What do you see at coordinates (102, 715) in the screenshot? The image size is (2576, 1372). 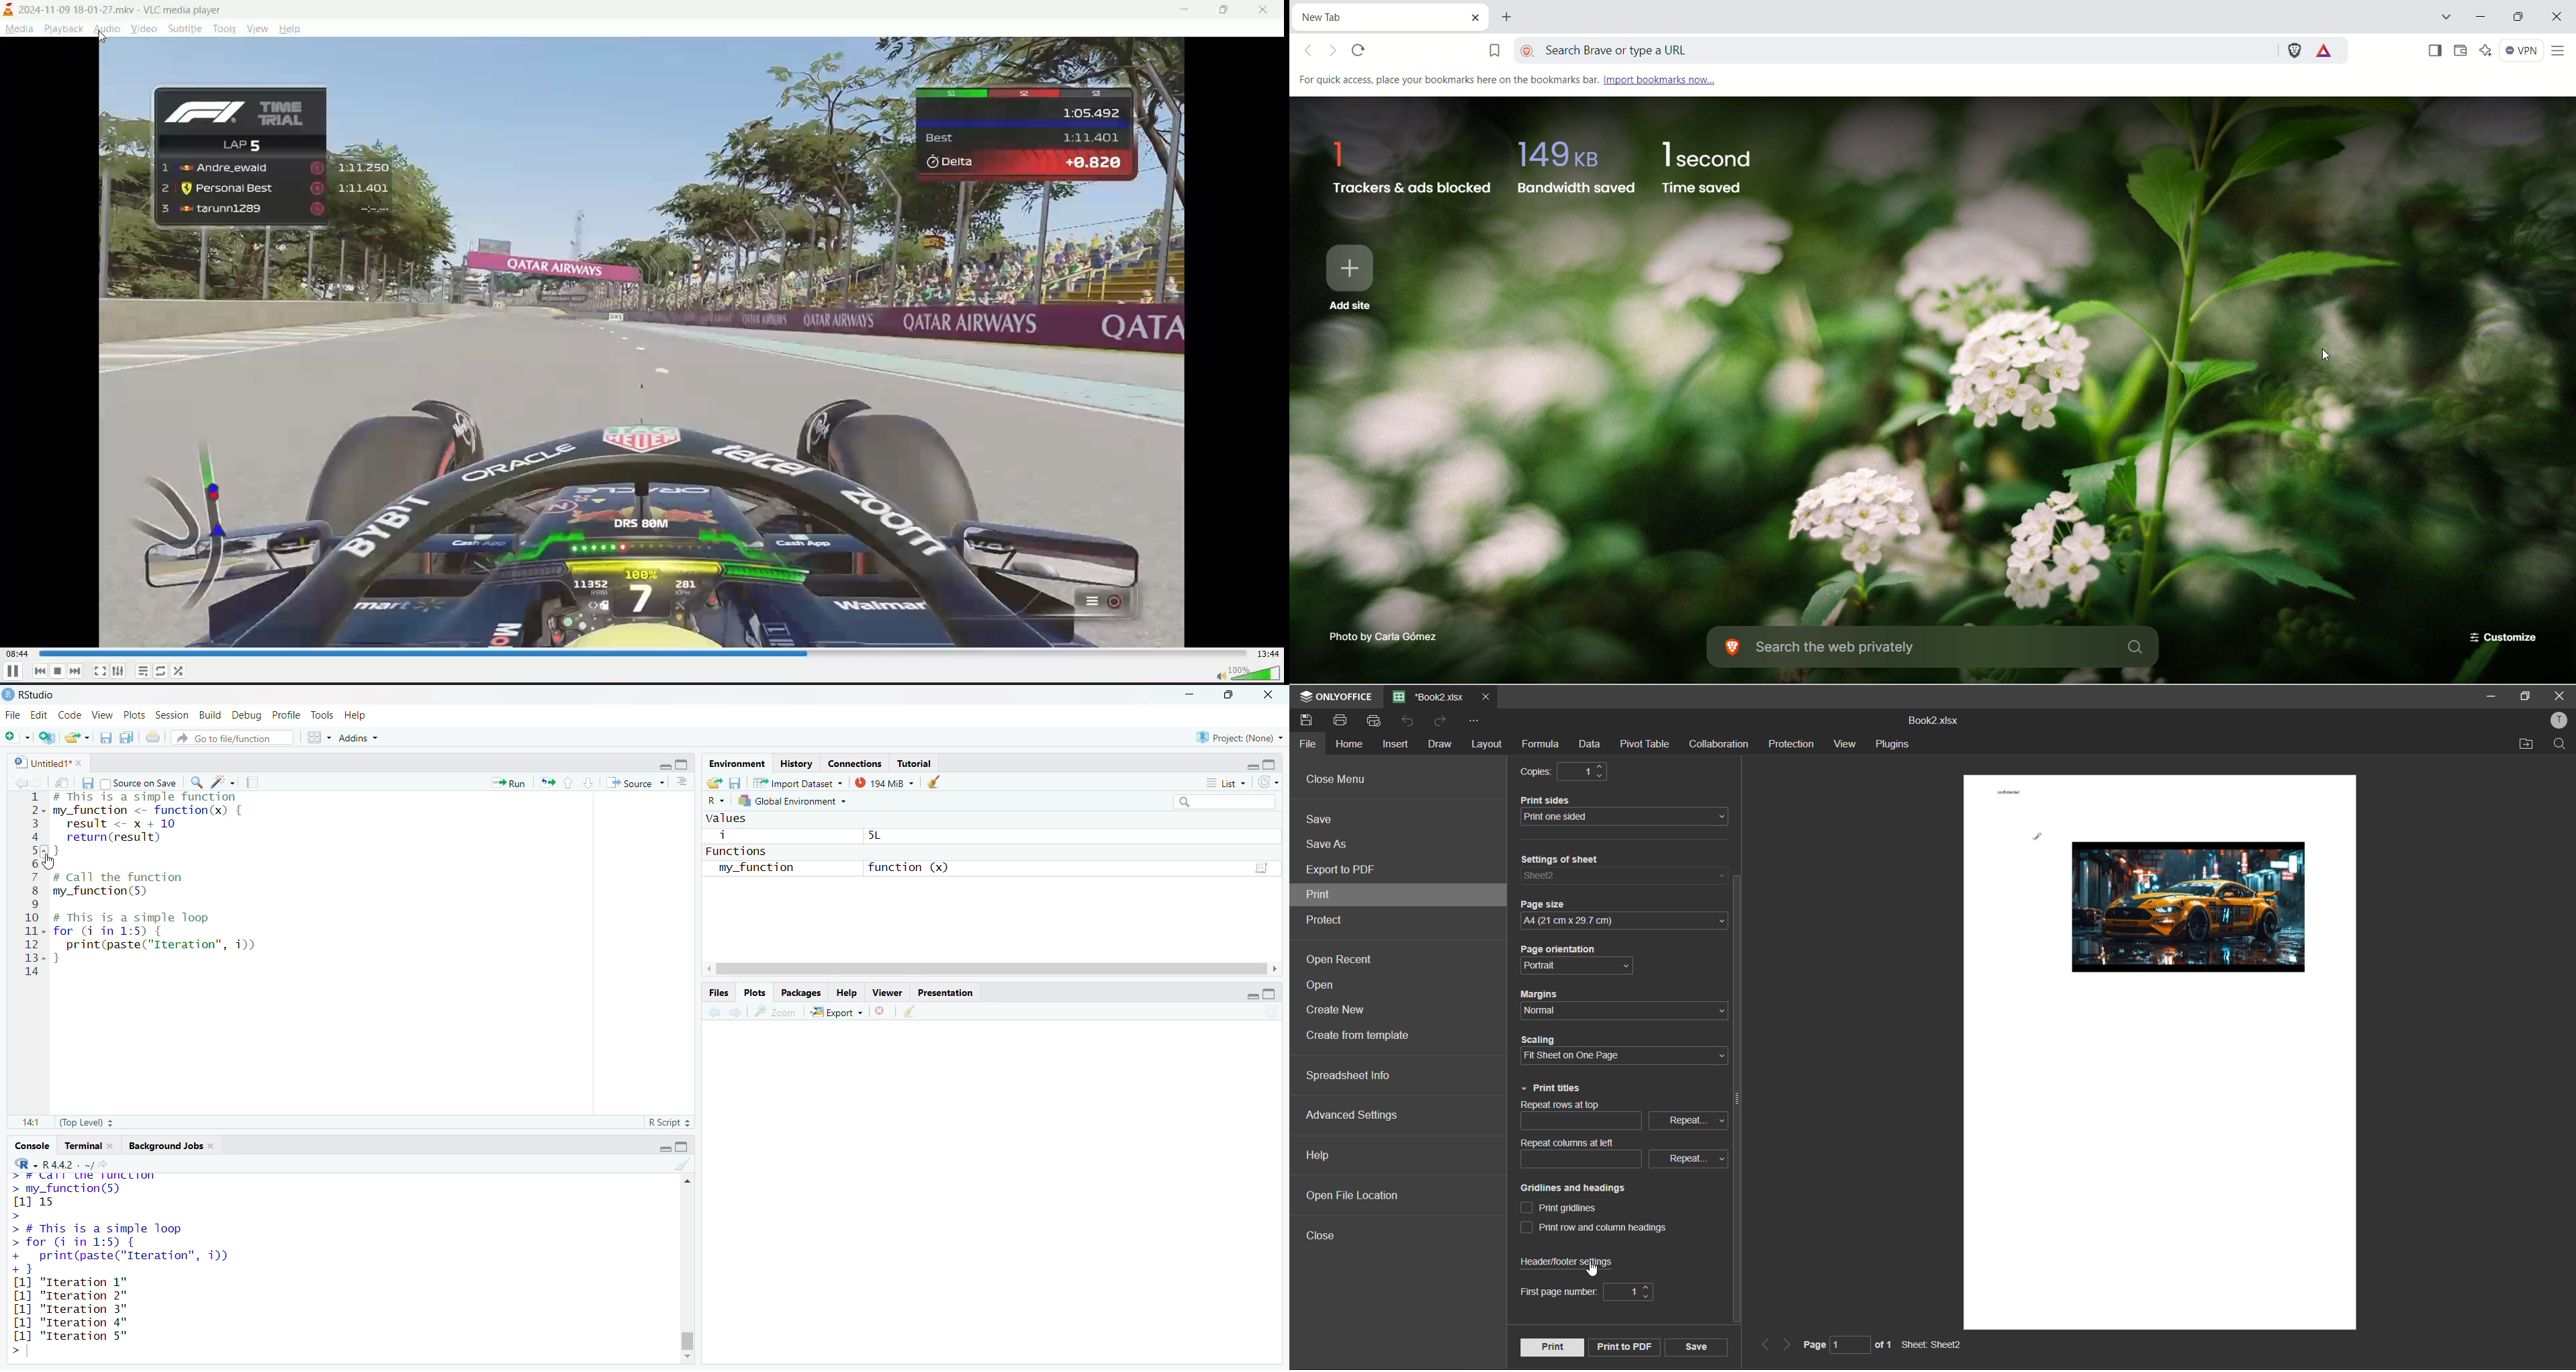 I see `view` at bounding box center [102, 715].